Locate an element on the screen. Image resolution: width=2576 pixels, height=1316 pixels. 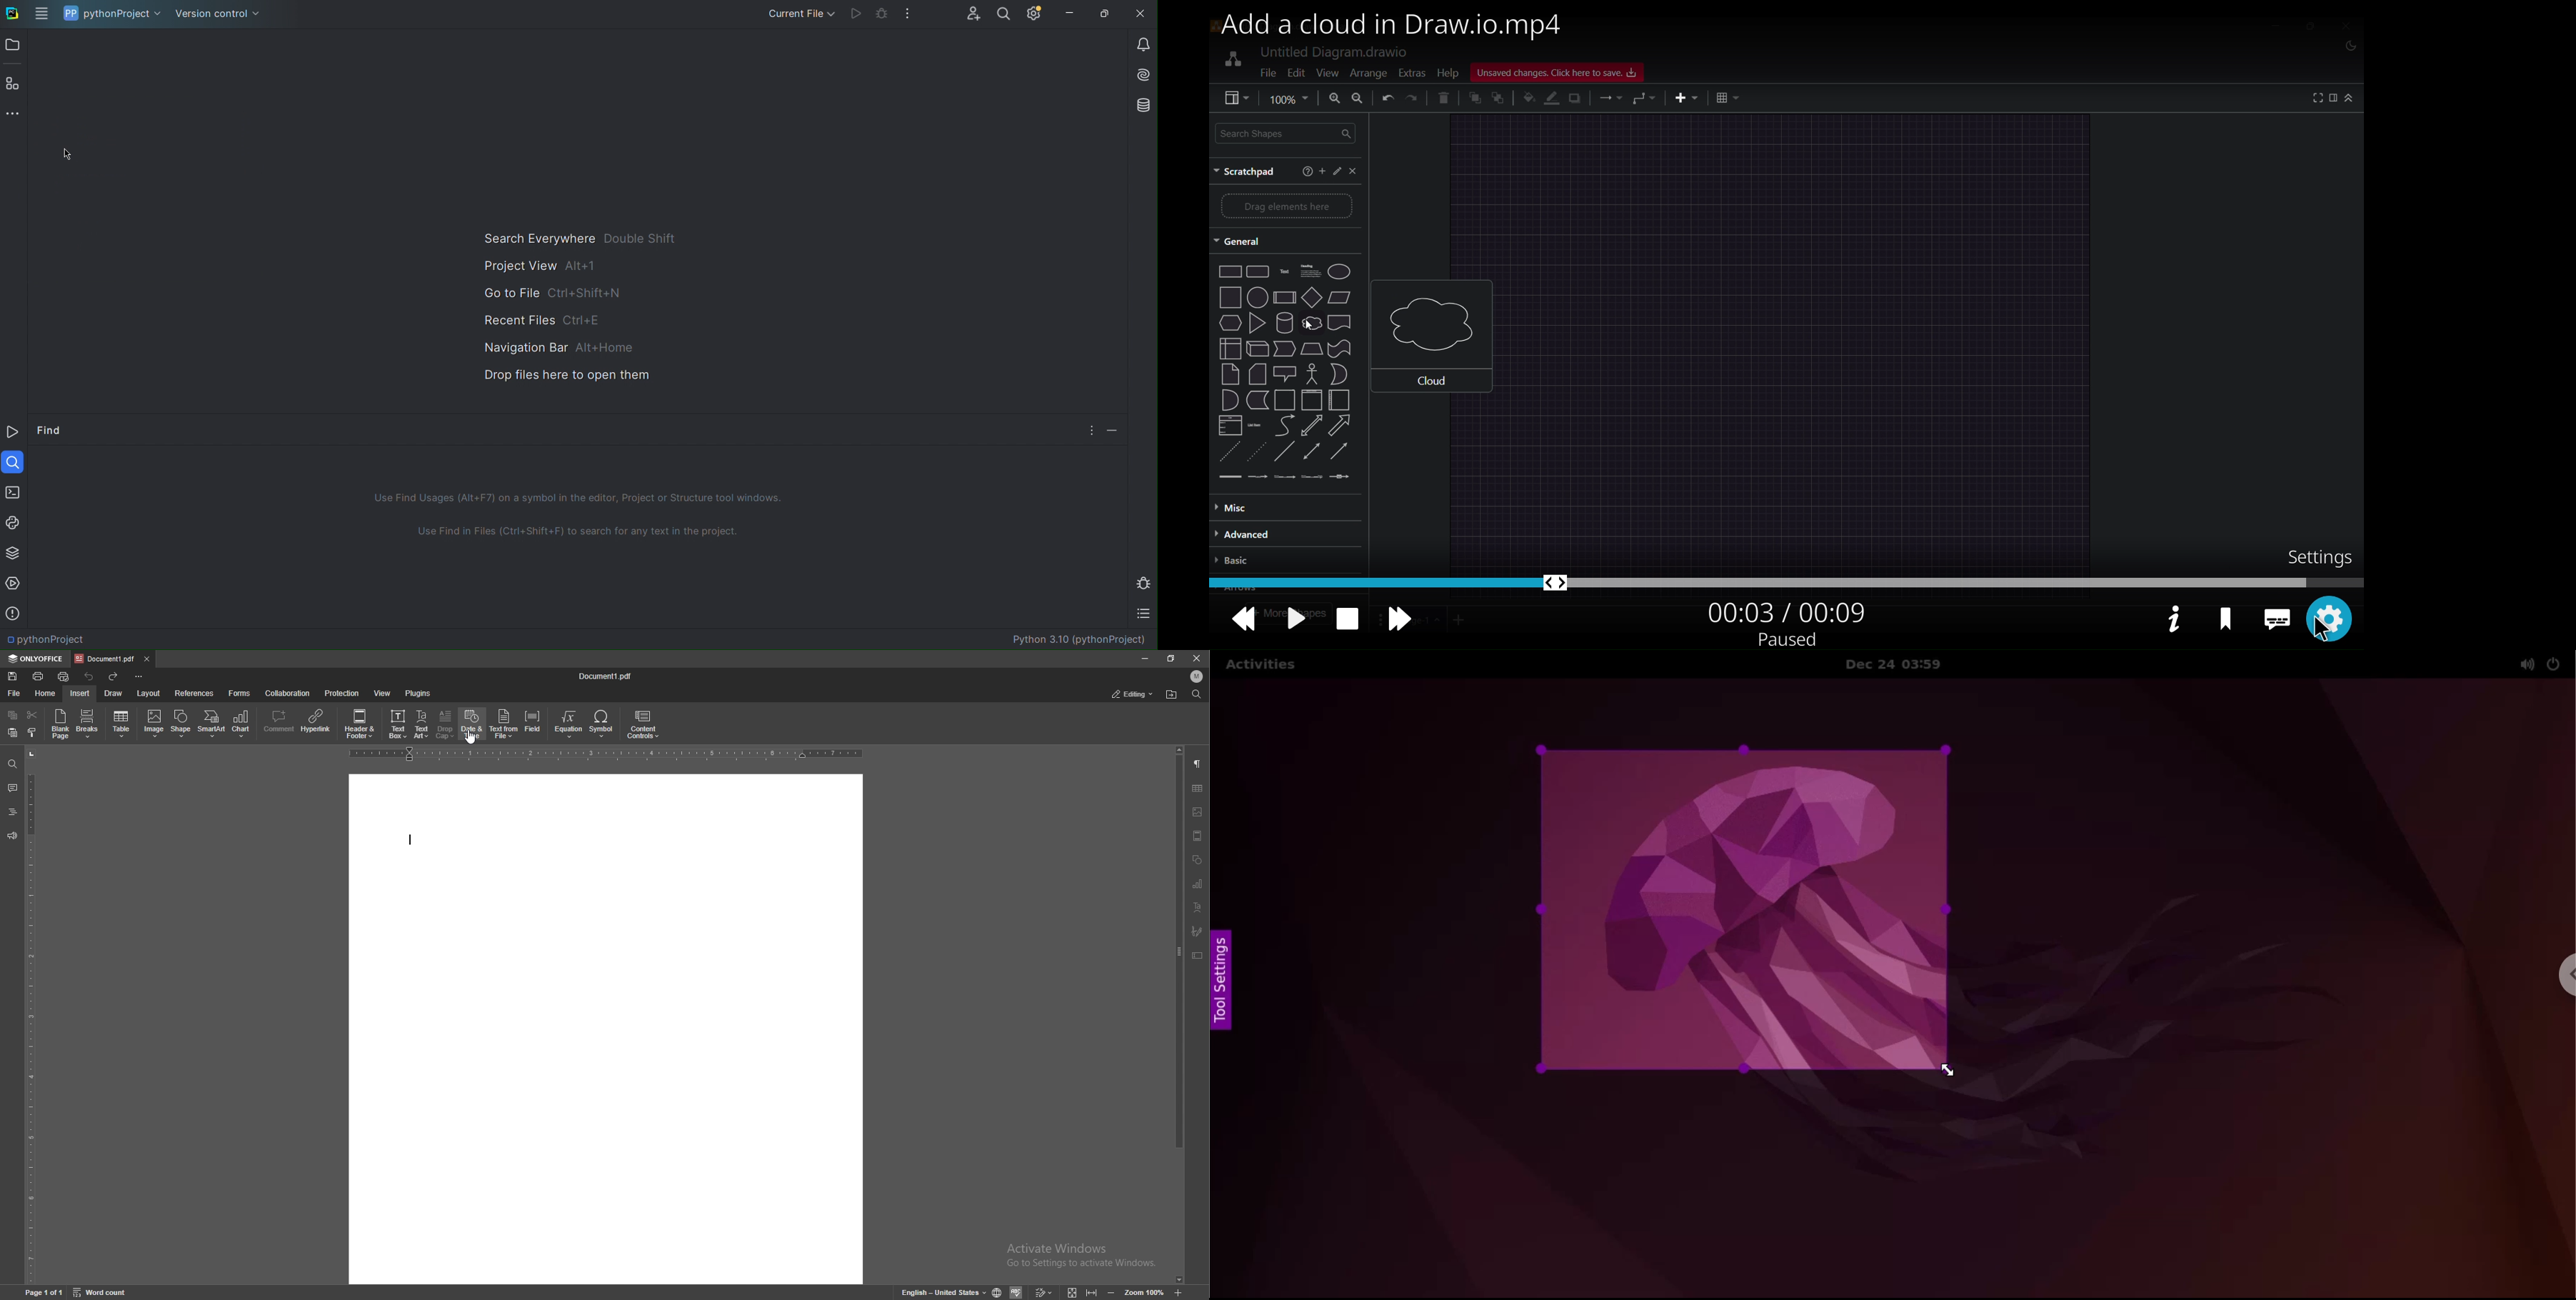
video info is located at coordinates (2172, 619).